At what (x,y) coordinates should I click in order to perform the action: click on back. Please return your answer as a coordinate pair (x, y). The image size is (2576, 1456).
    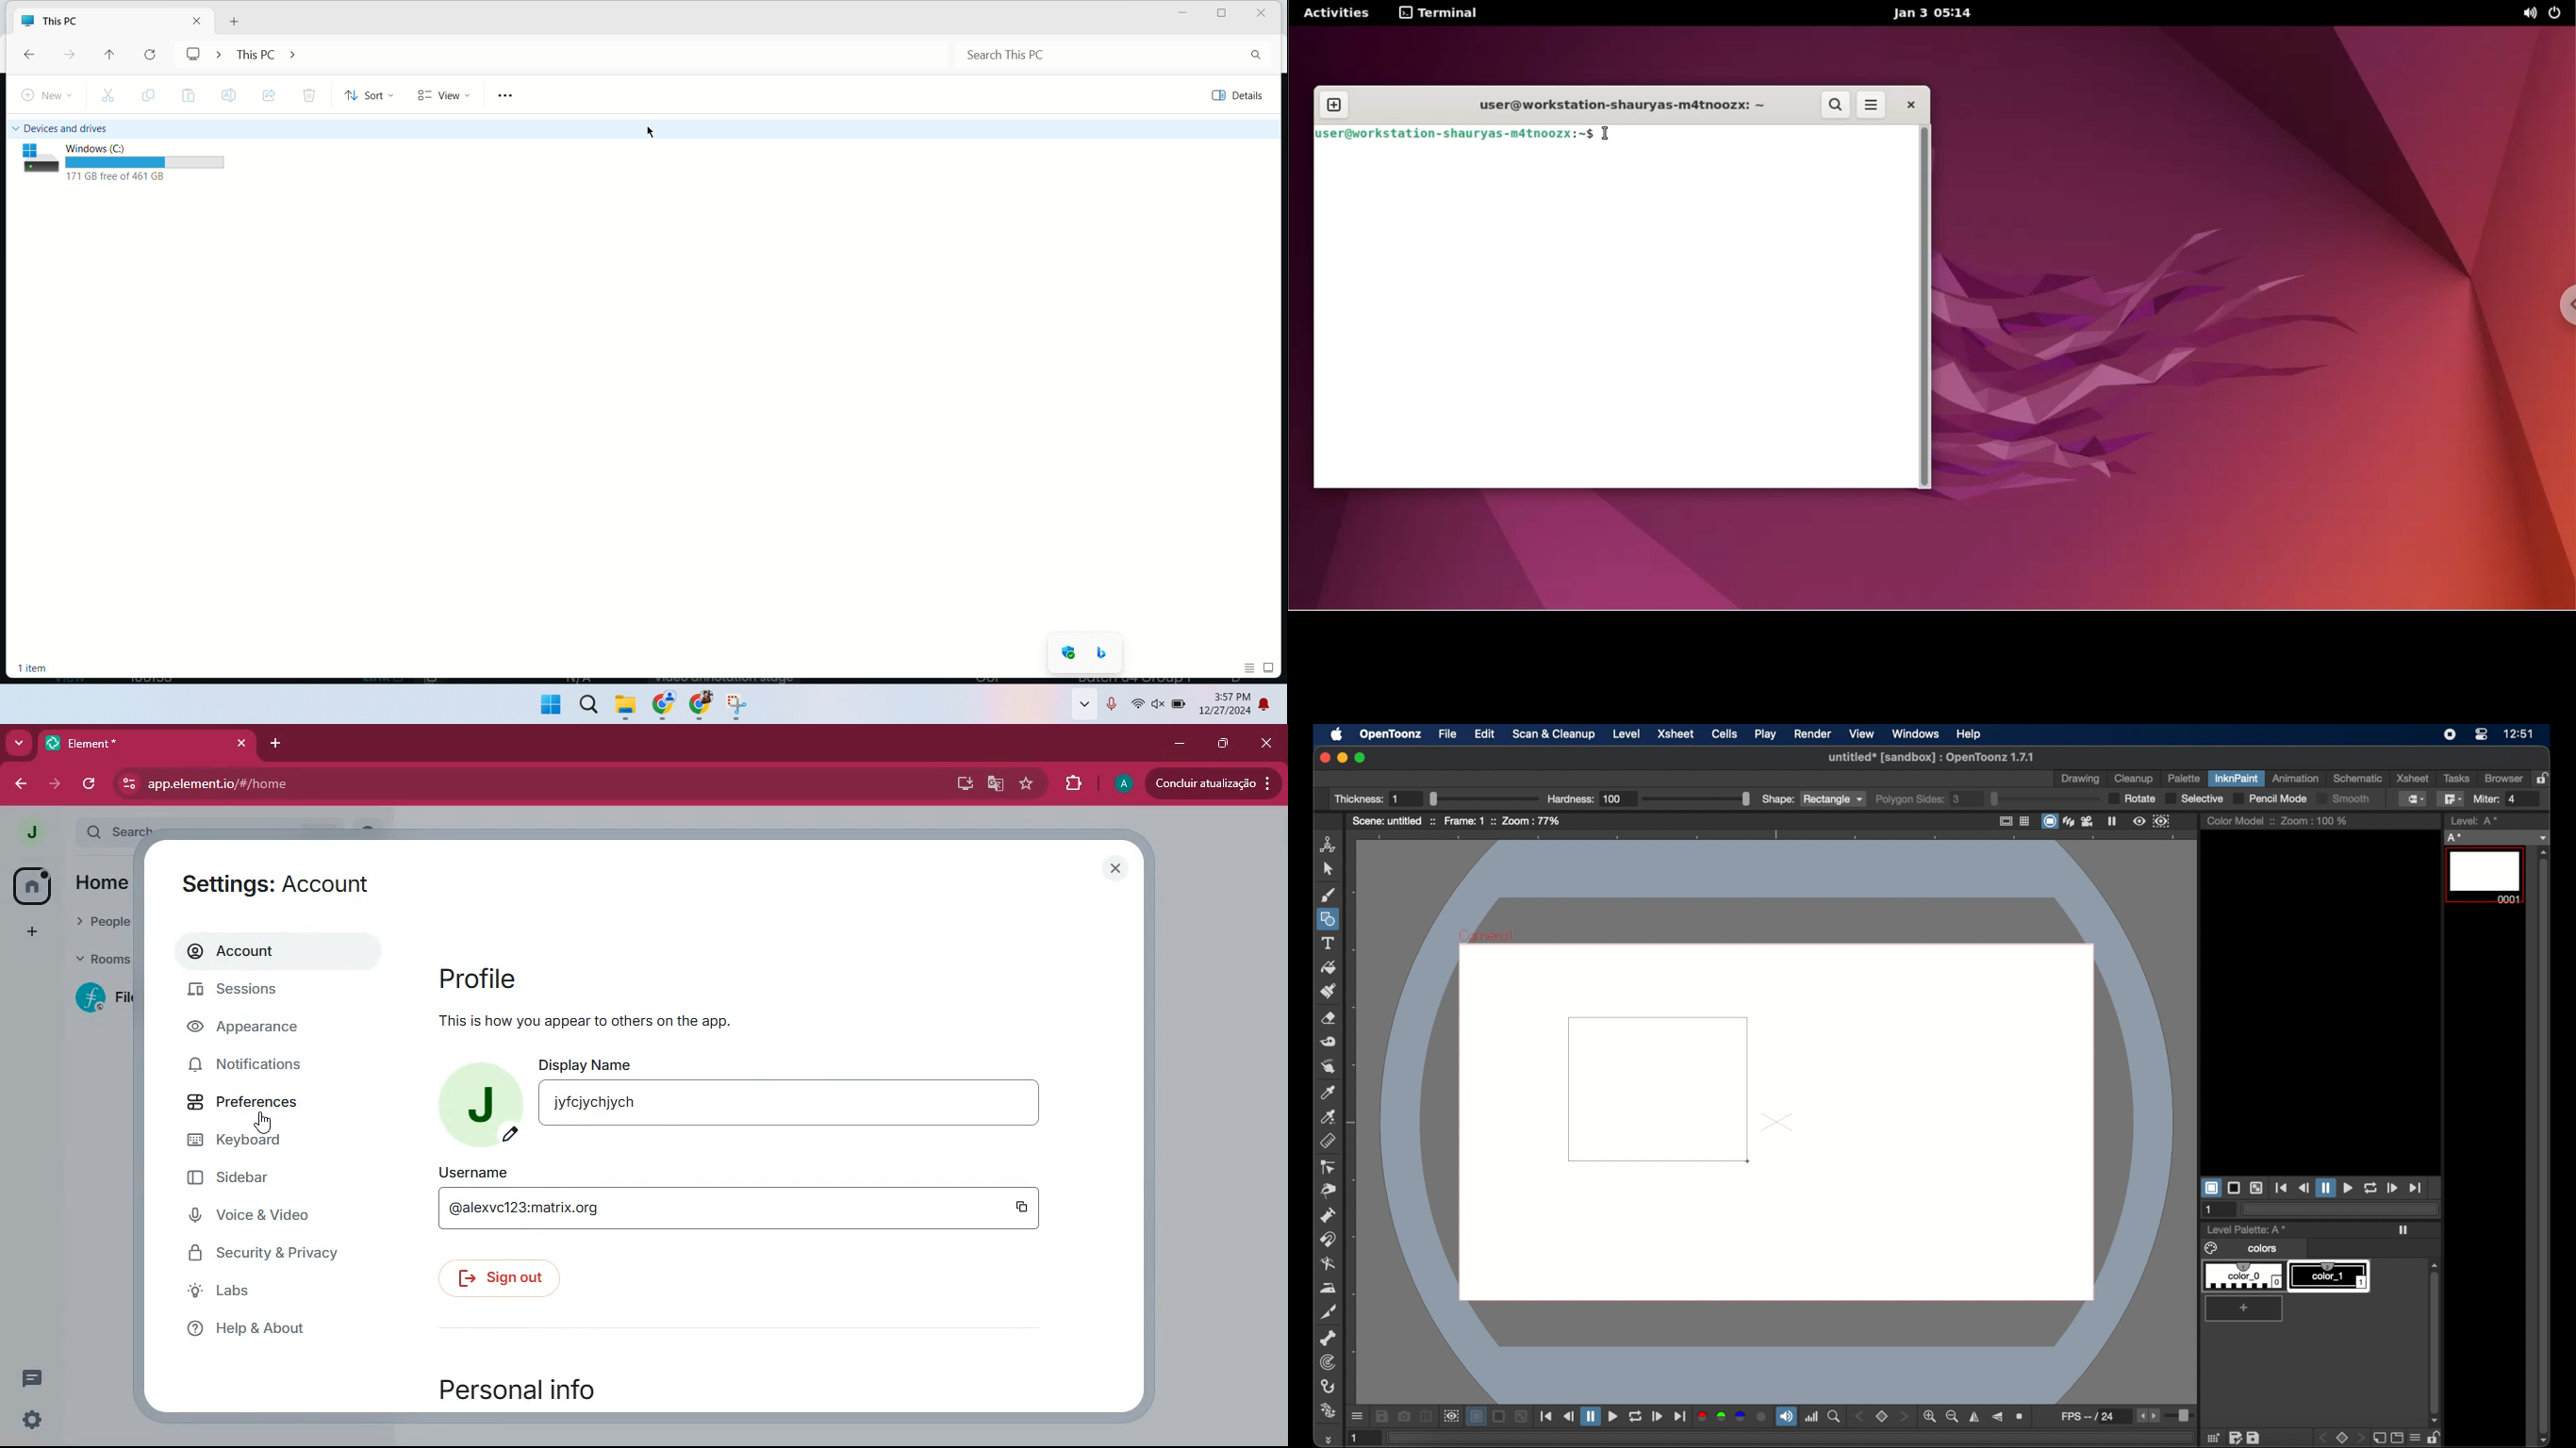
    Looking at the image, I should click on (19, 783).